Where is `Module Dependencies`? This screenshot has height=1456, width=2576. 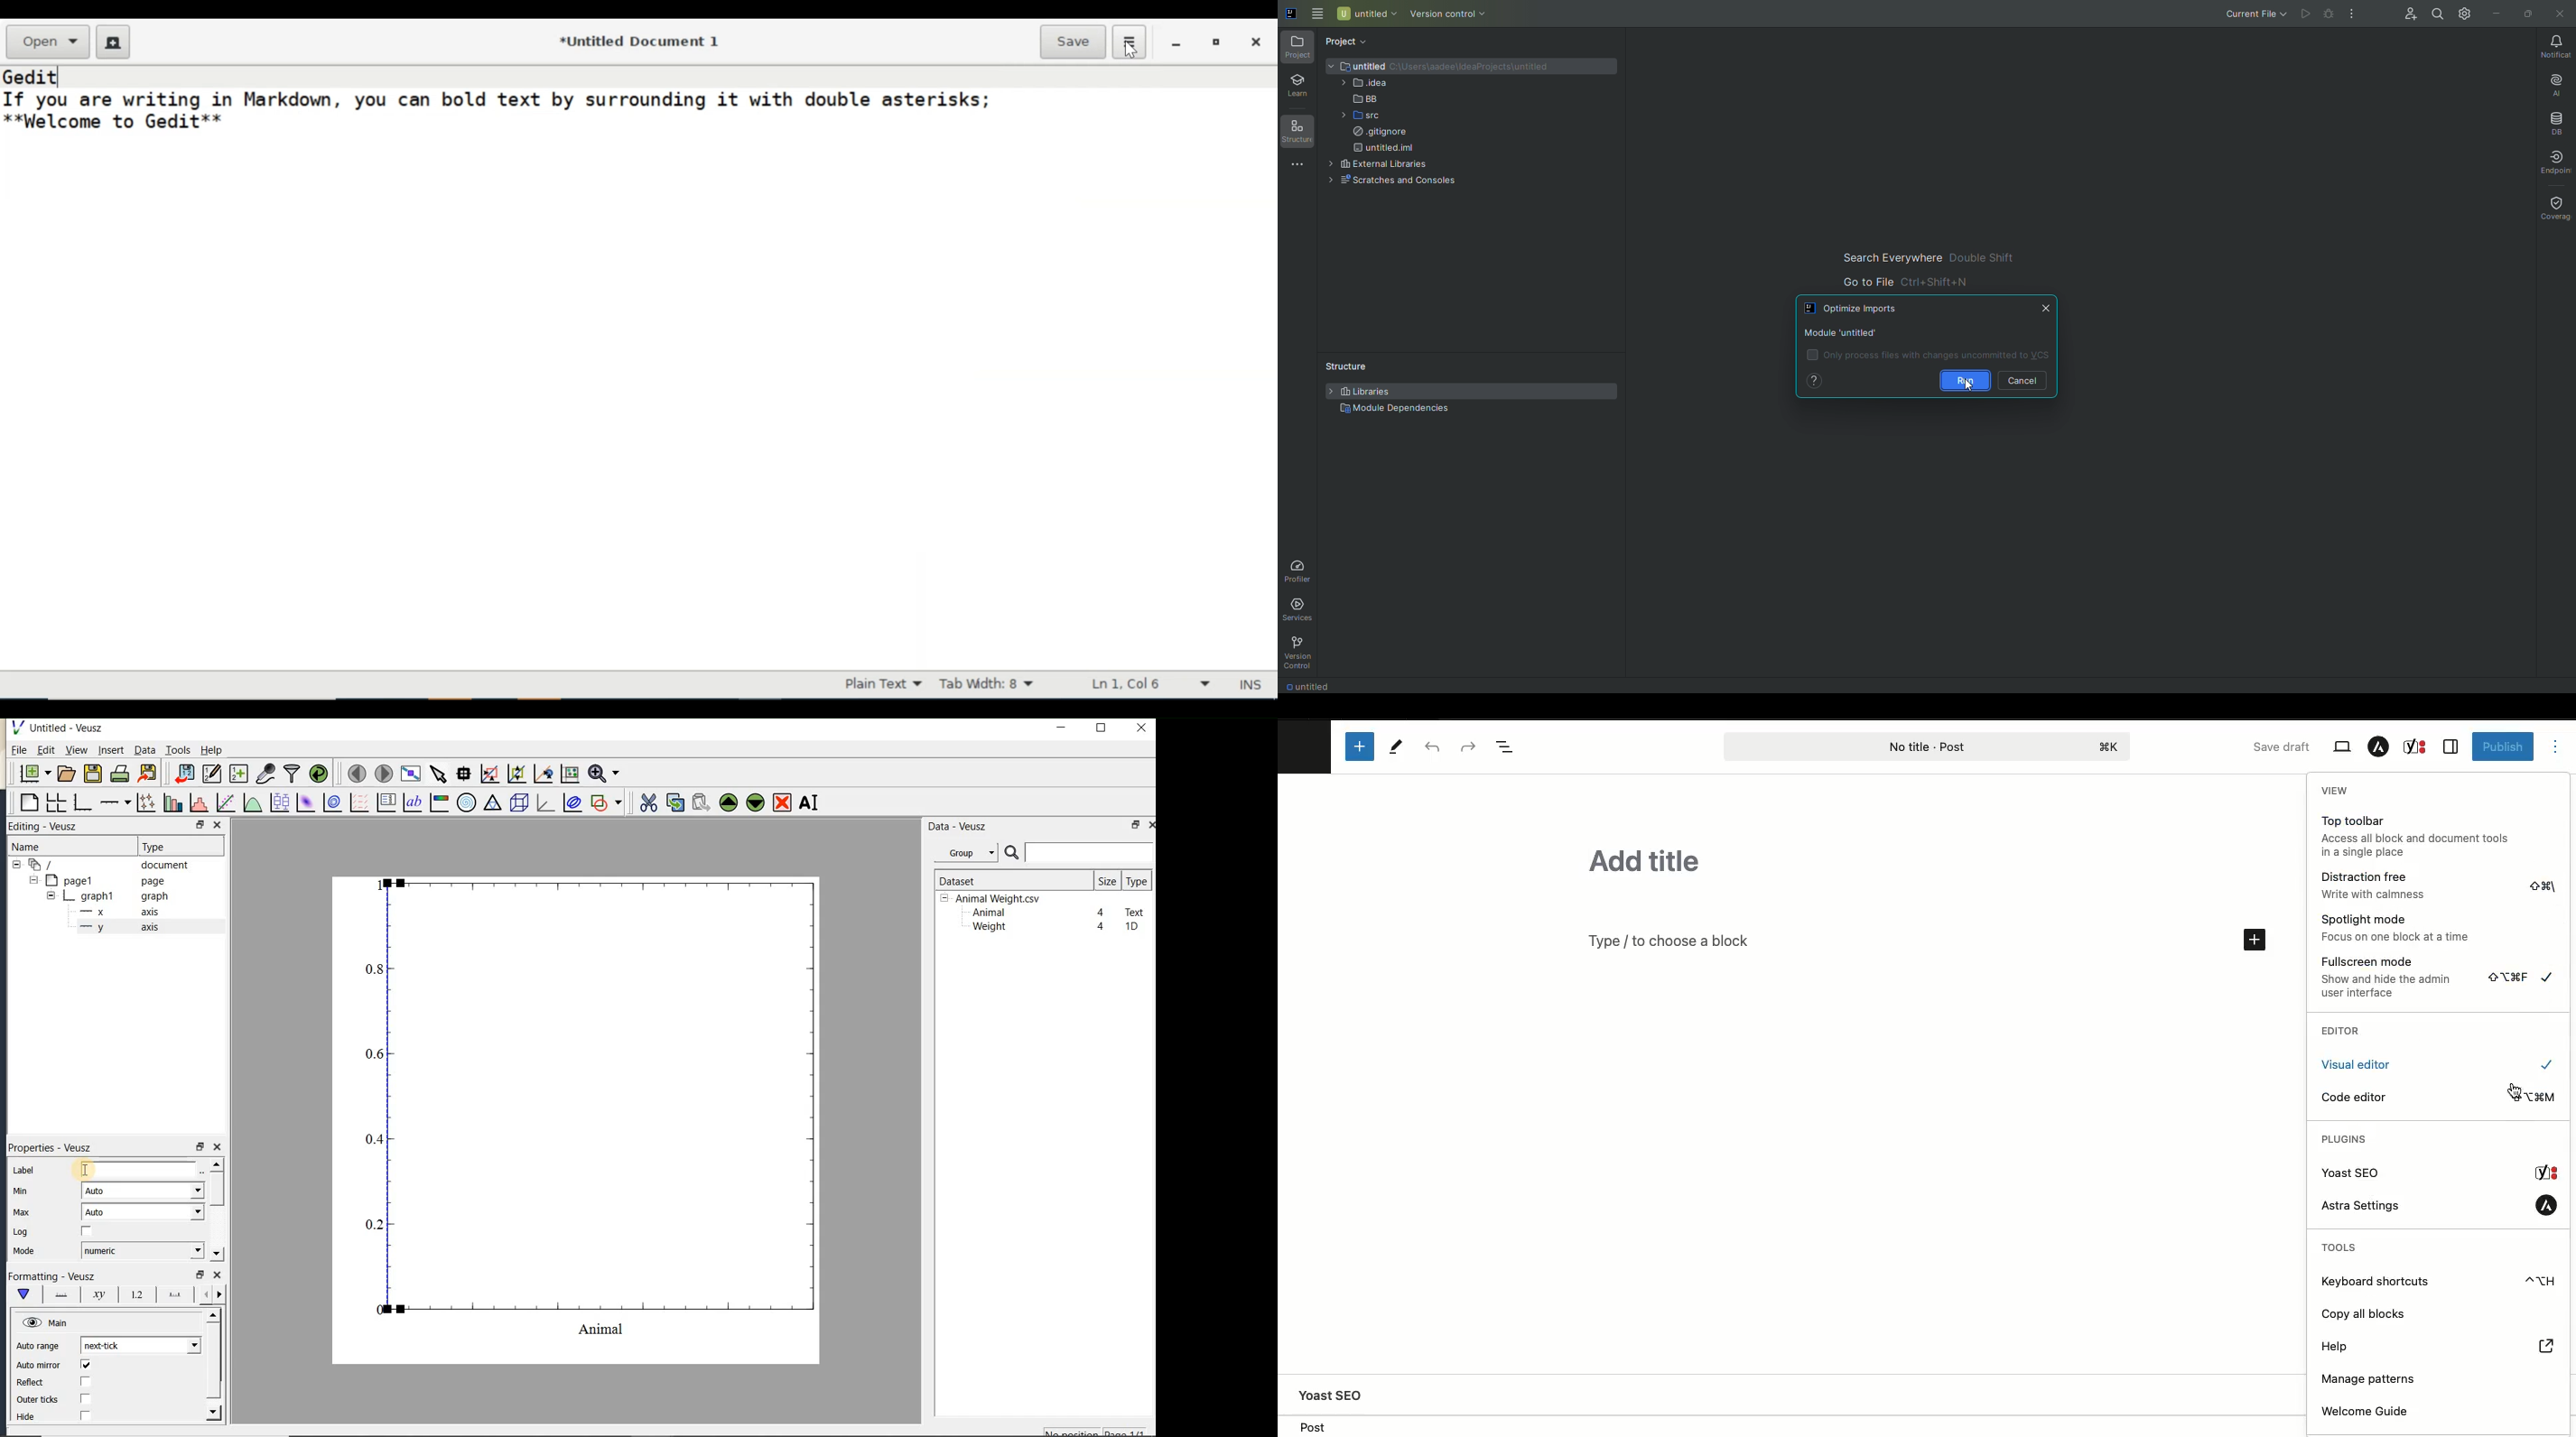
Module Dependencies is located at coordinates (1396, 410).